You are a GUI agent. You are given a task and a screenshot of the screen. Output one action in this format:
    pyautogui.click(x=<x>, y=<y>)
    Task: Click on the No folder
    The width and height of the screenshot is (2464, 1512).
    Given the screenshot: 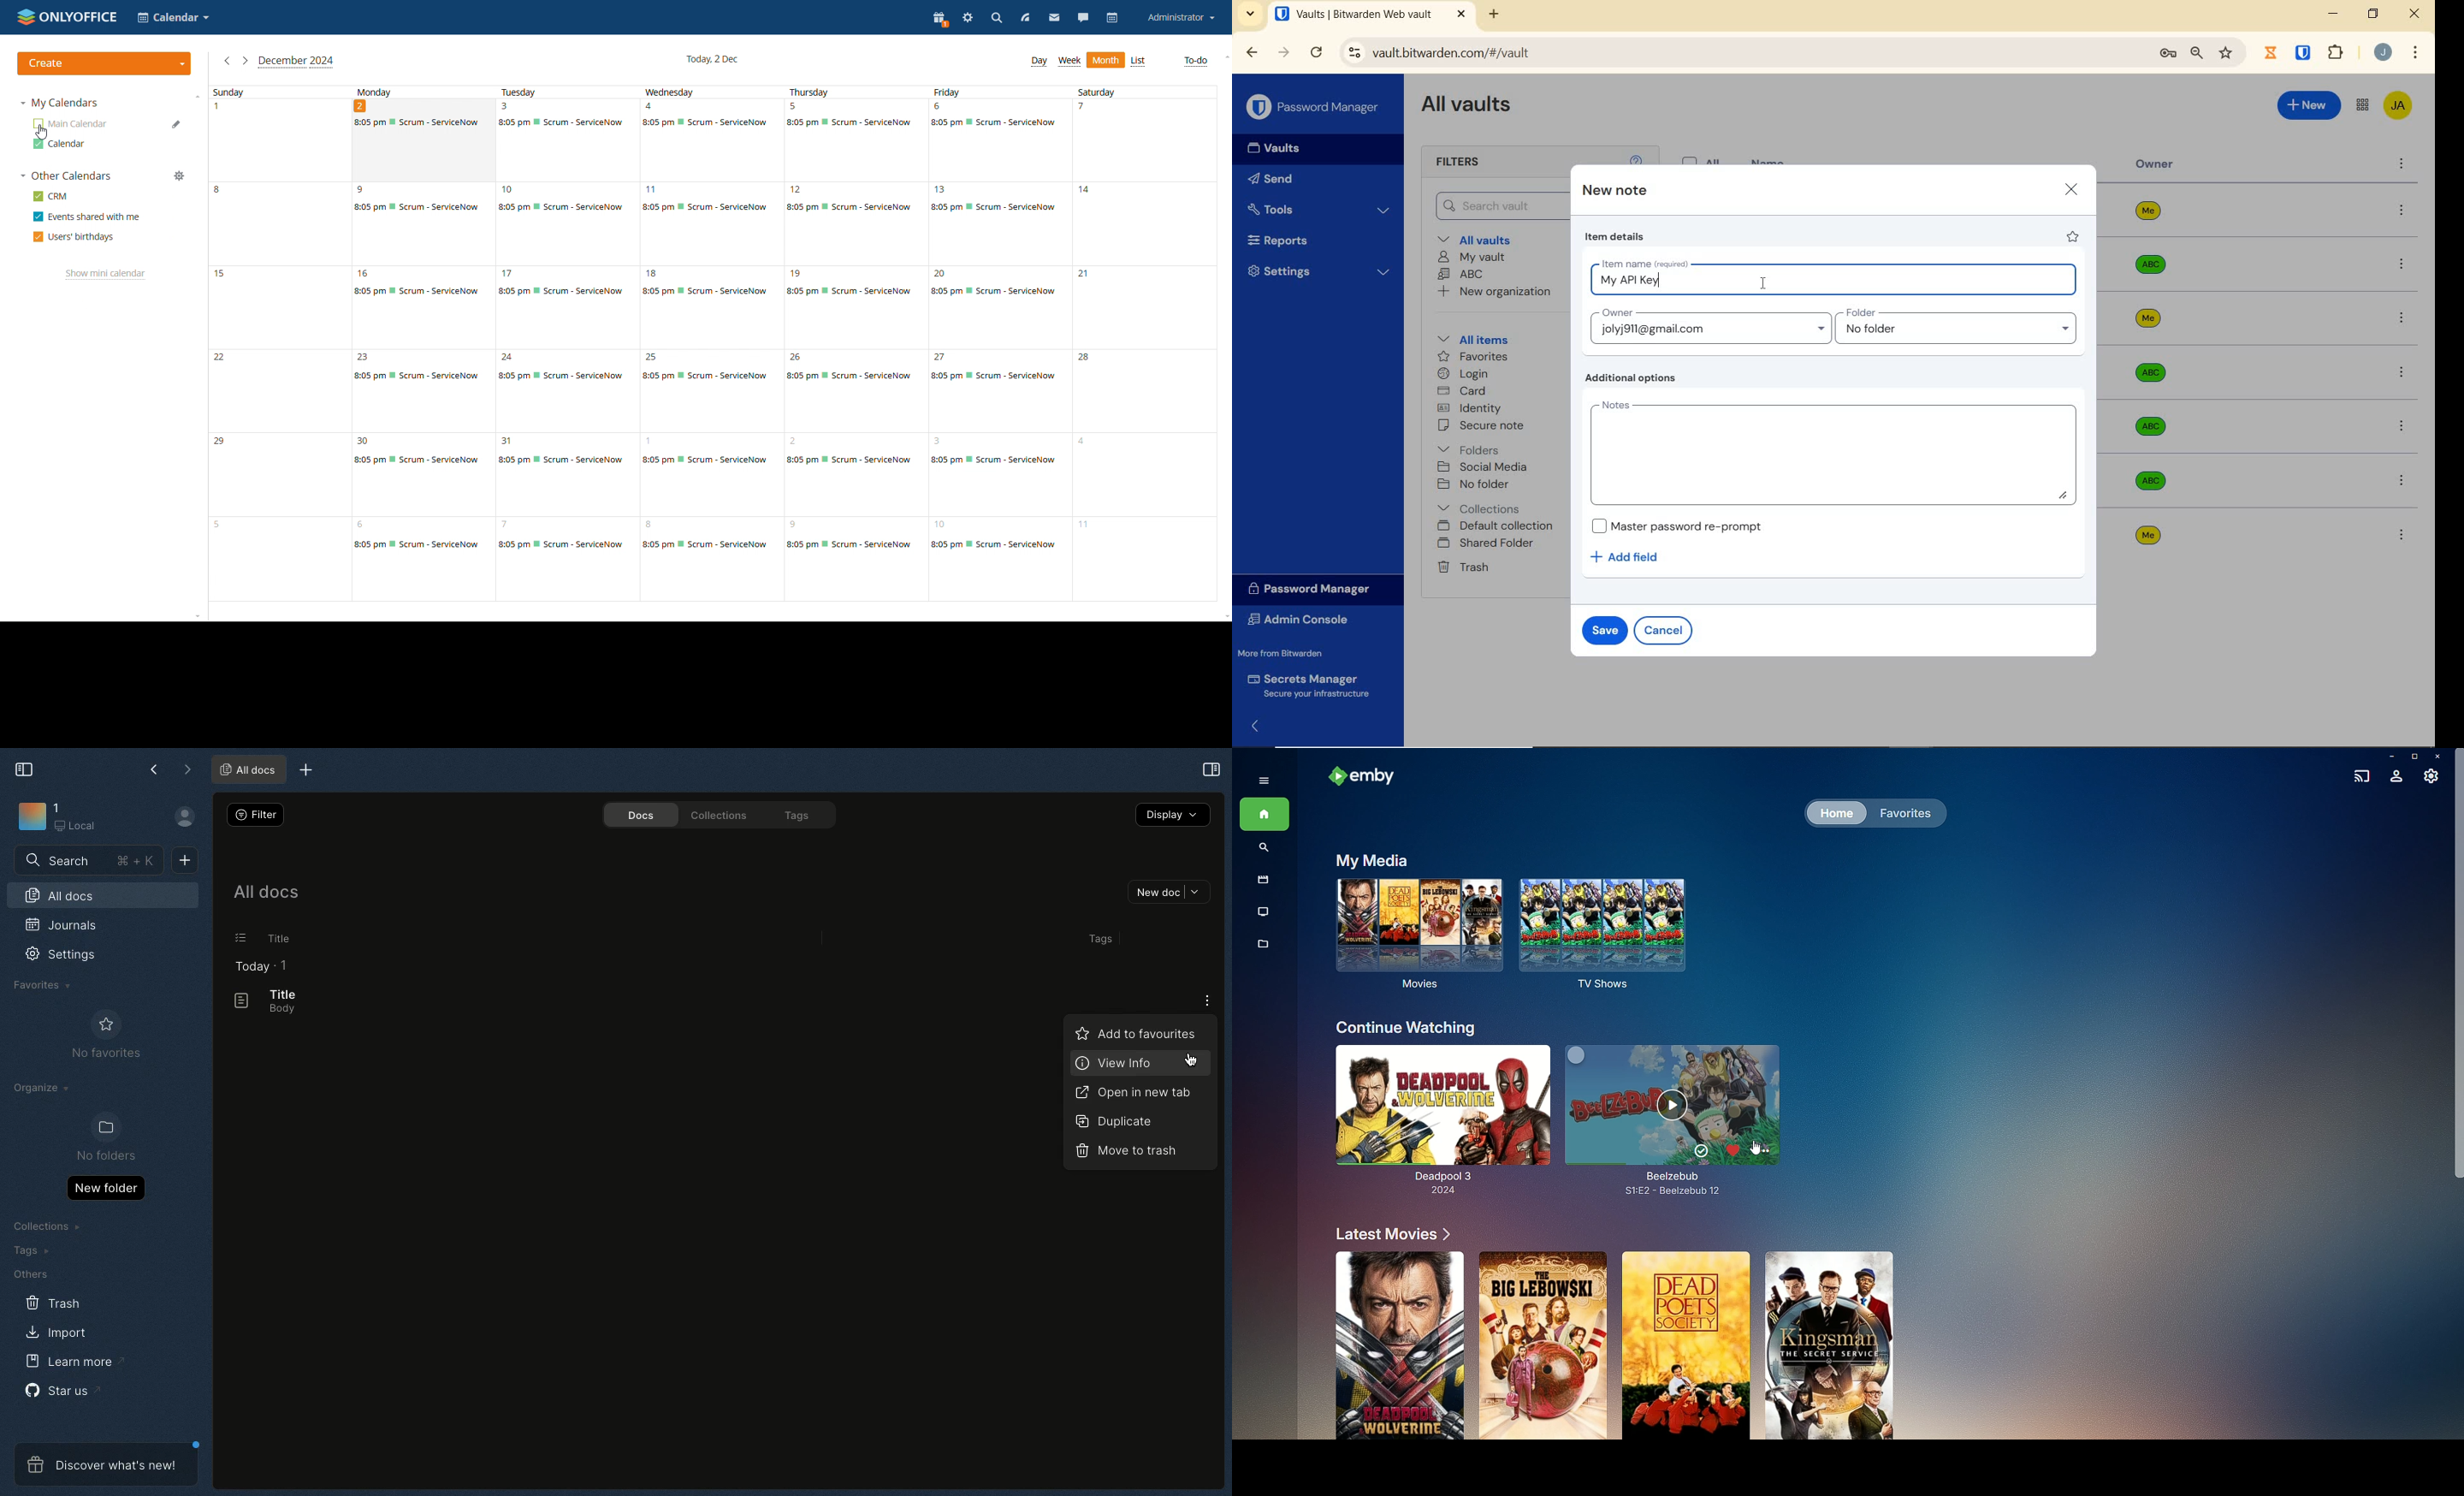 What is the action you would take?
    pyautogui.click(x=1476, y=484)
    